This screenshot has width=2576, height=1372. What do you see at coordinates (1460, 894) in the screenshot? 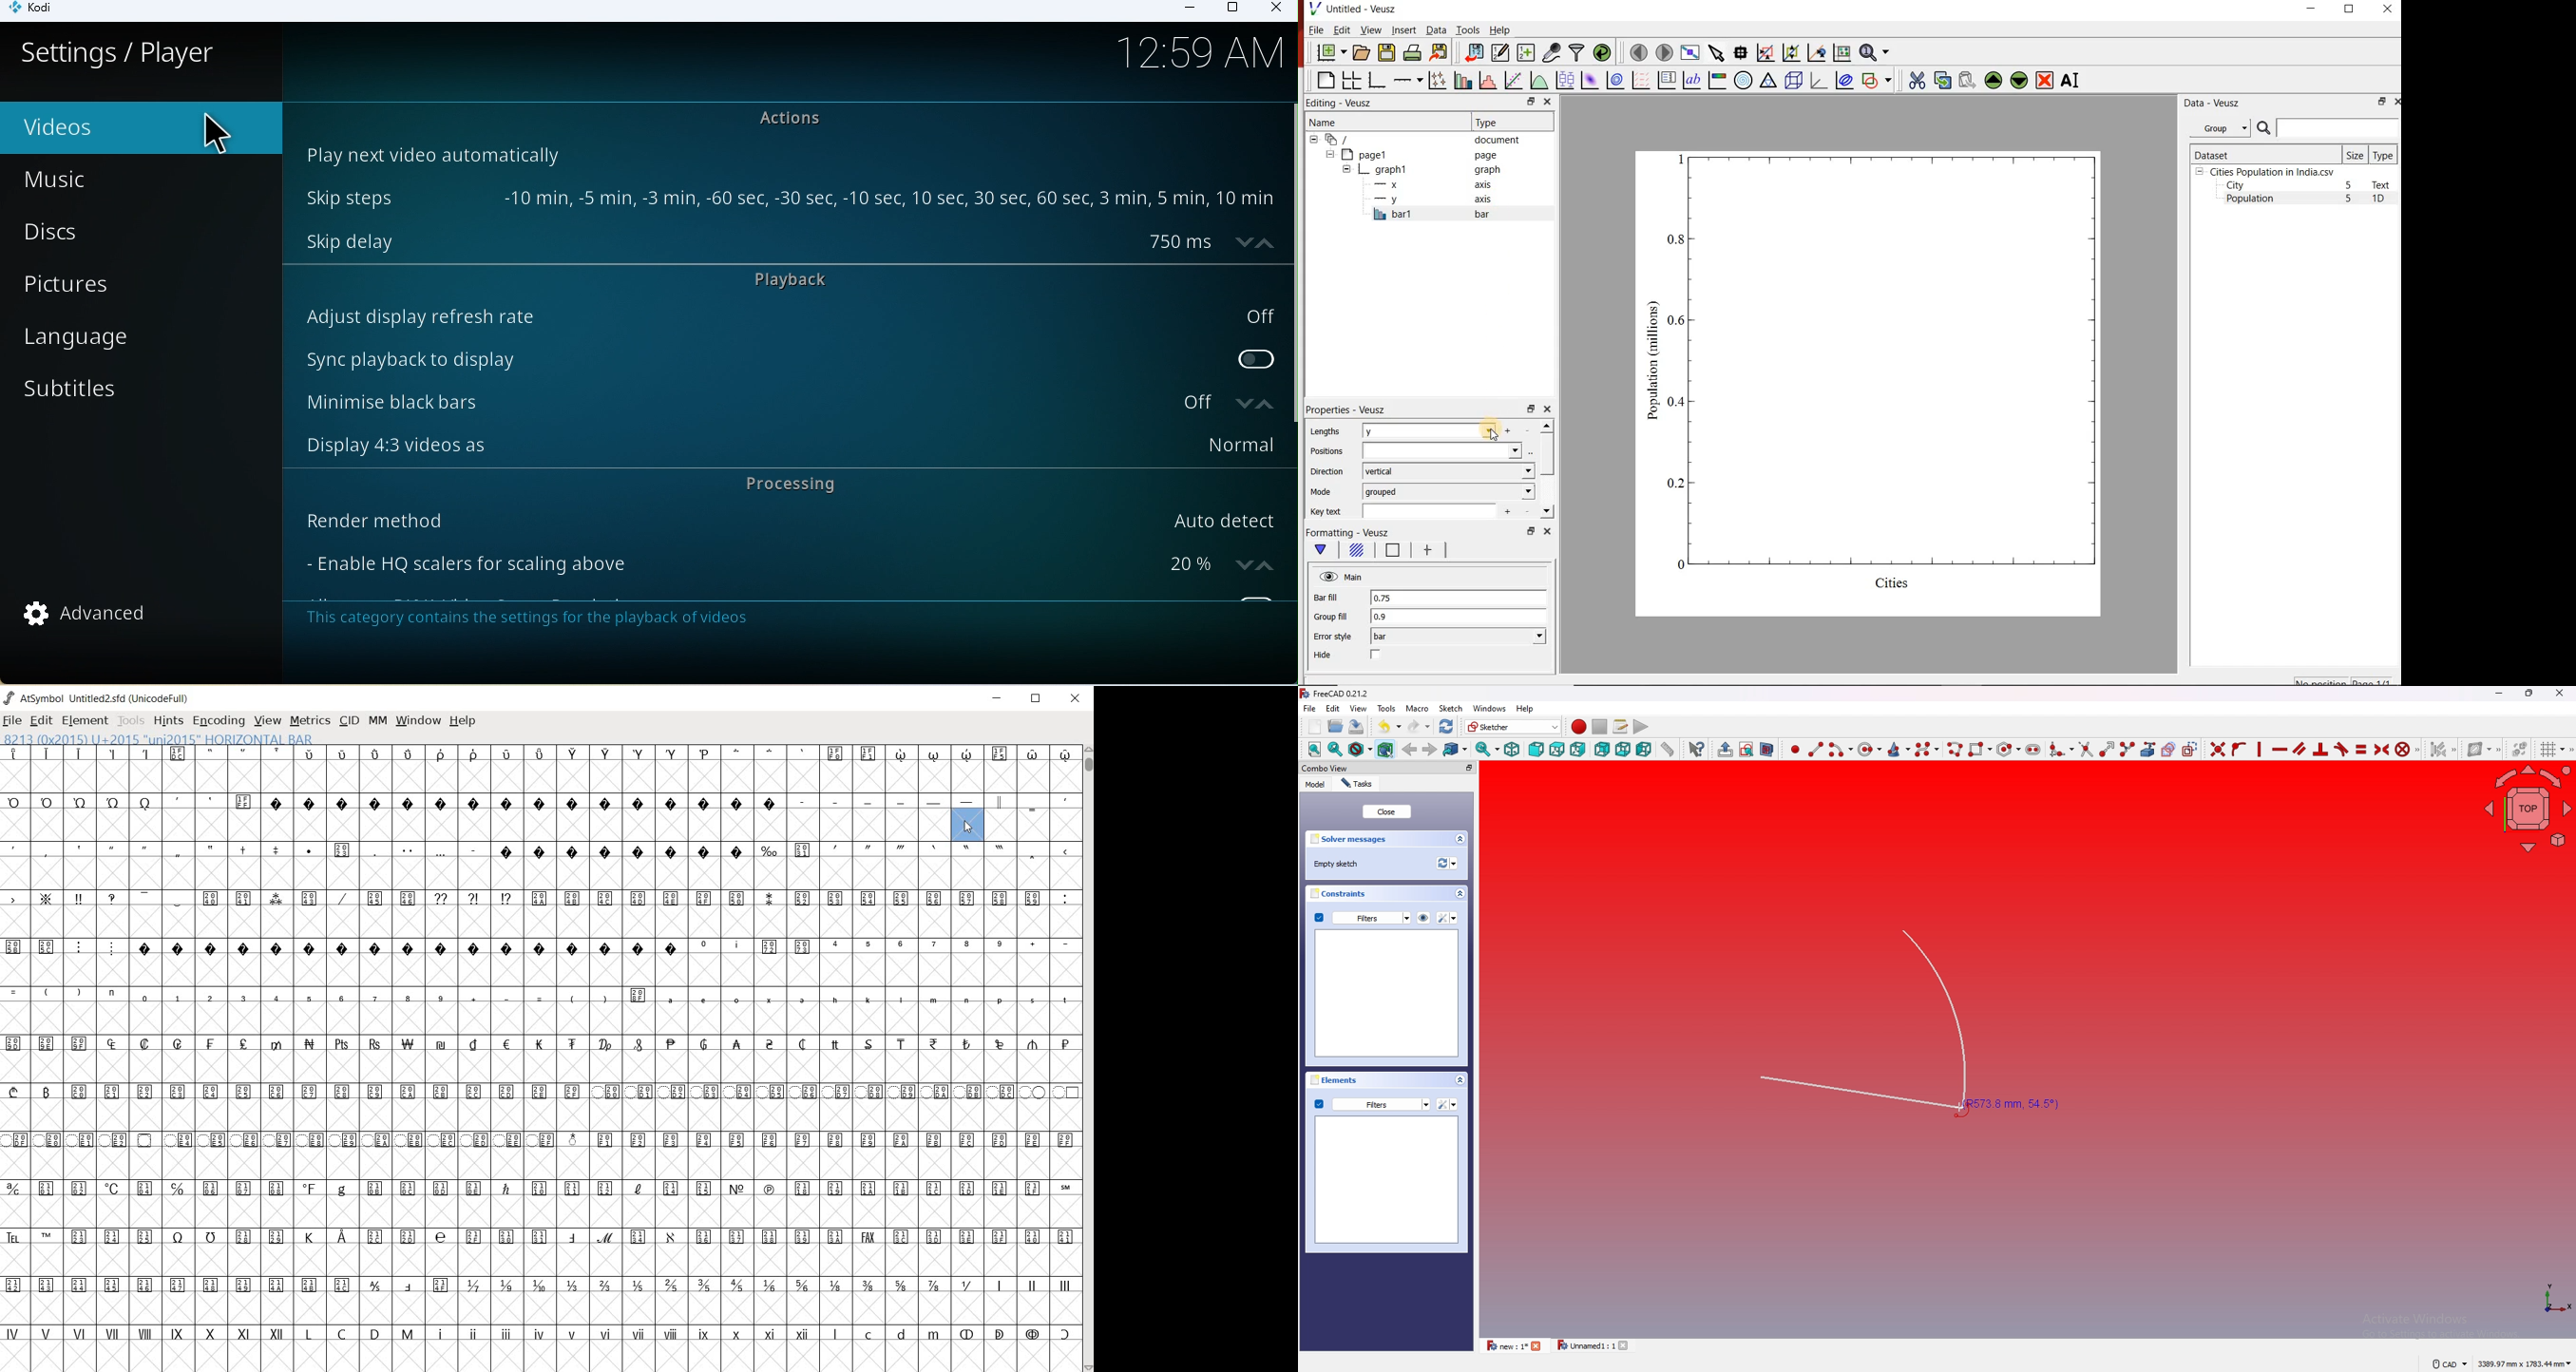
I see `collapse` at bounding box center [1460, 894].